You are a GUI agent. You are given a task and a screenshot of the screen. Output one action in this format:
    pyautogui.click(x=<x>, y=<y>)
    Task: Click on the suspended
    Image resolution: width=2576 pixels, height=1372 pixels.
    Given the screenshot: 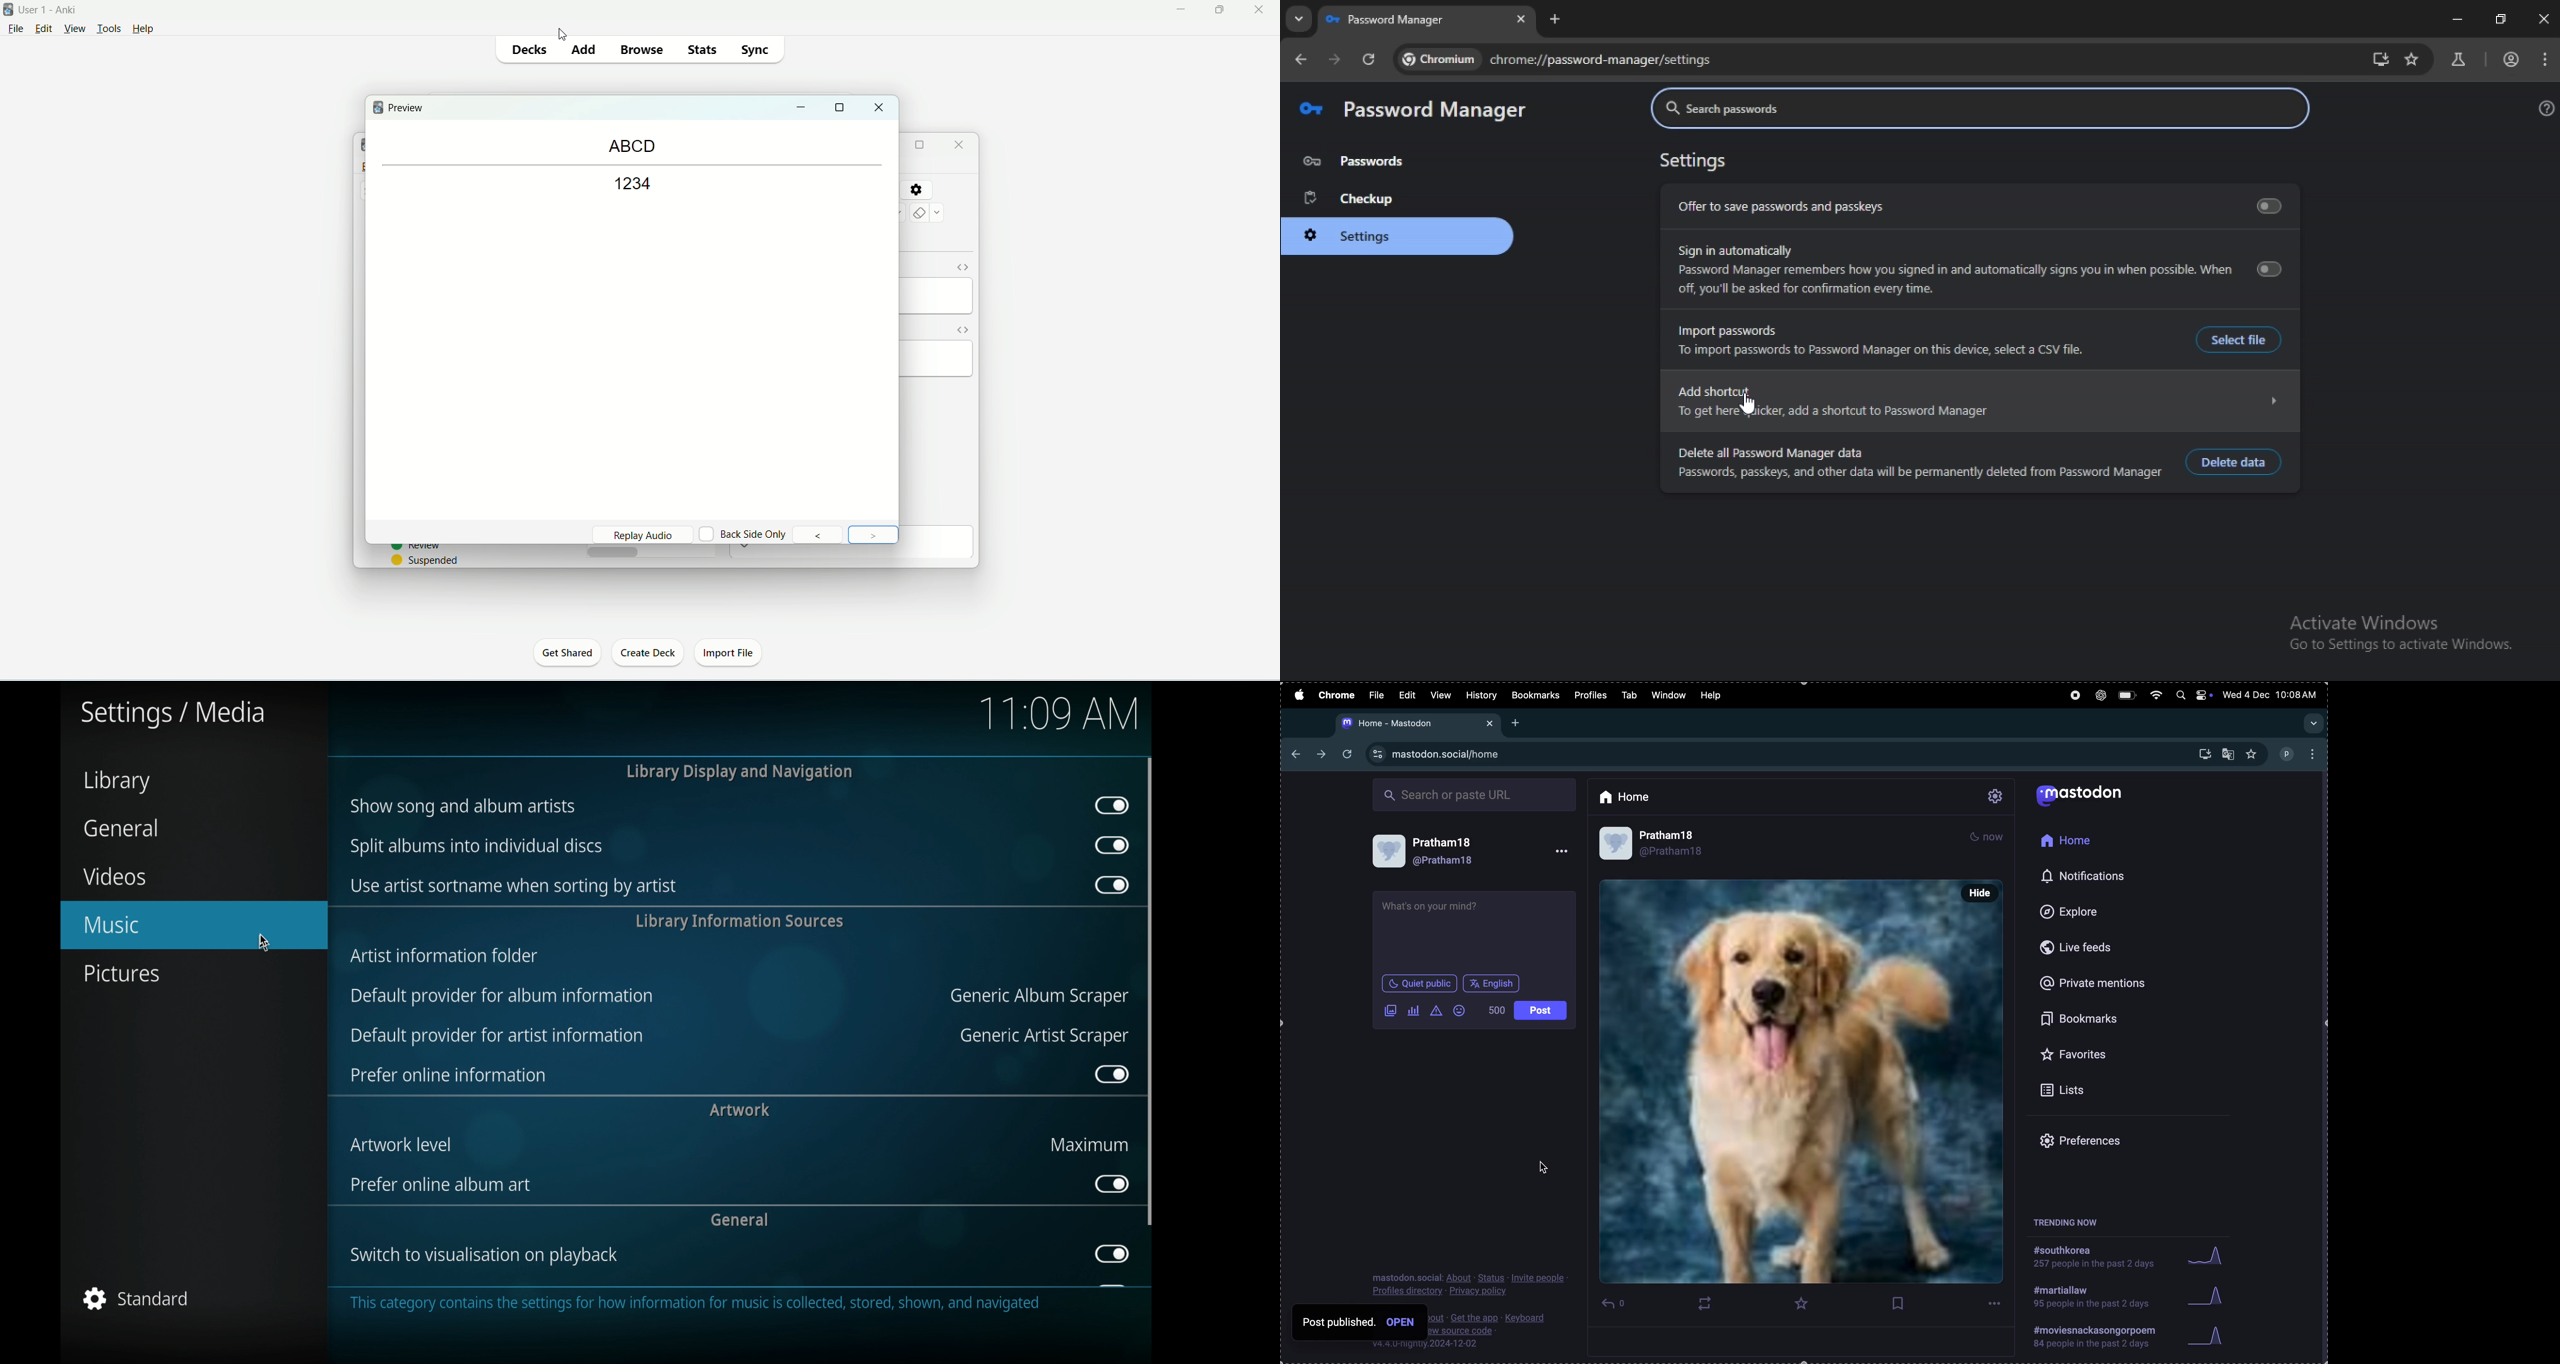 What is the action you would take?
    pyautogui.click(x=426, y=560)
    